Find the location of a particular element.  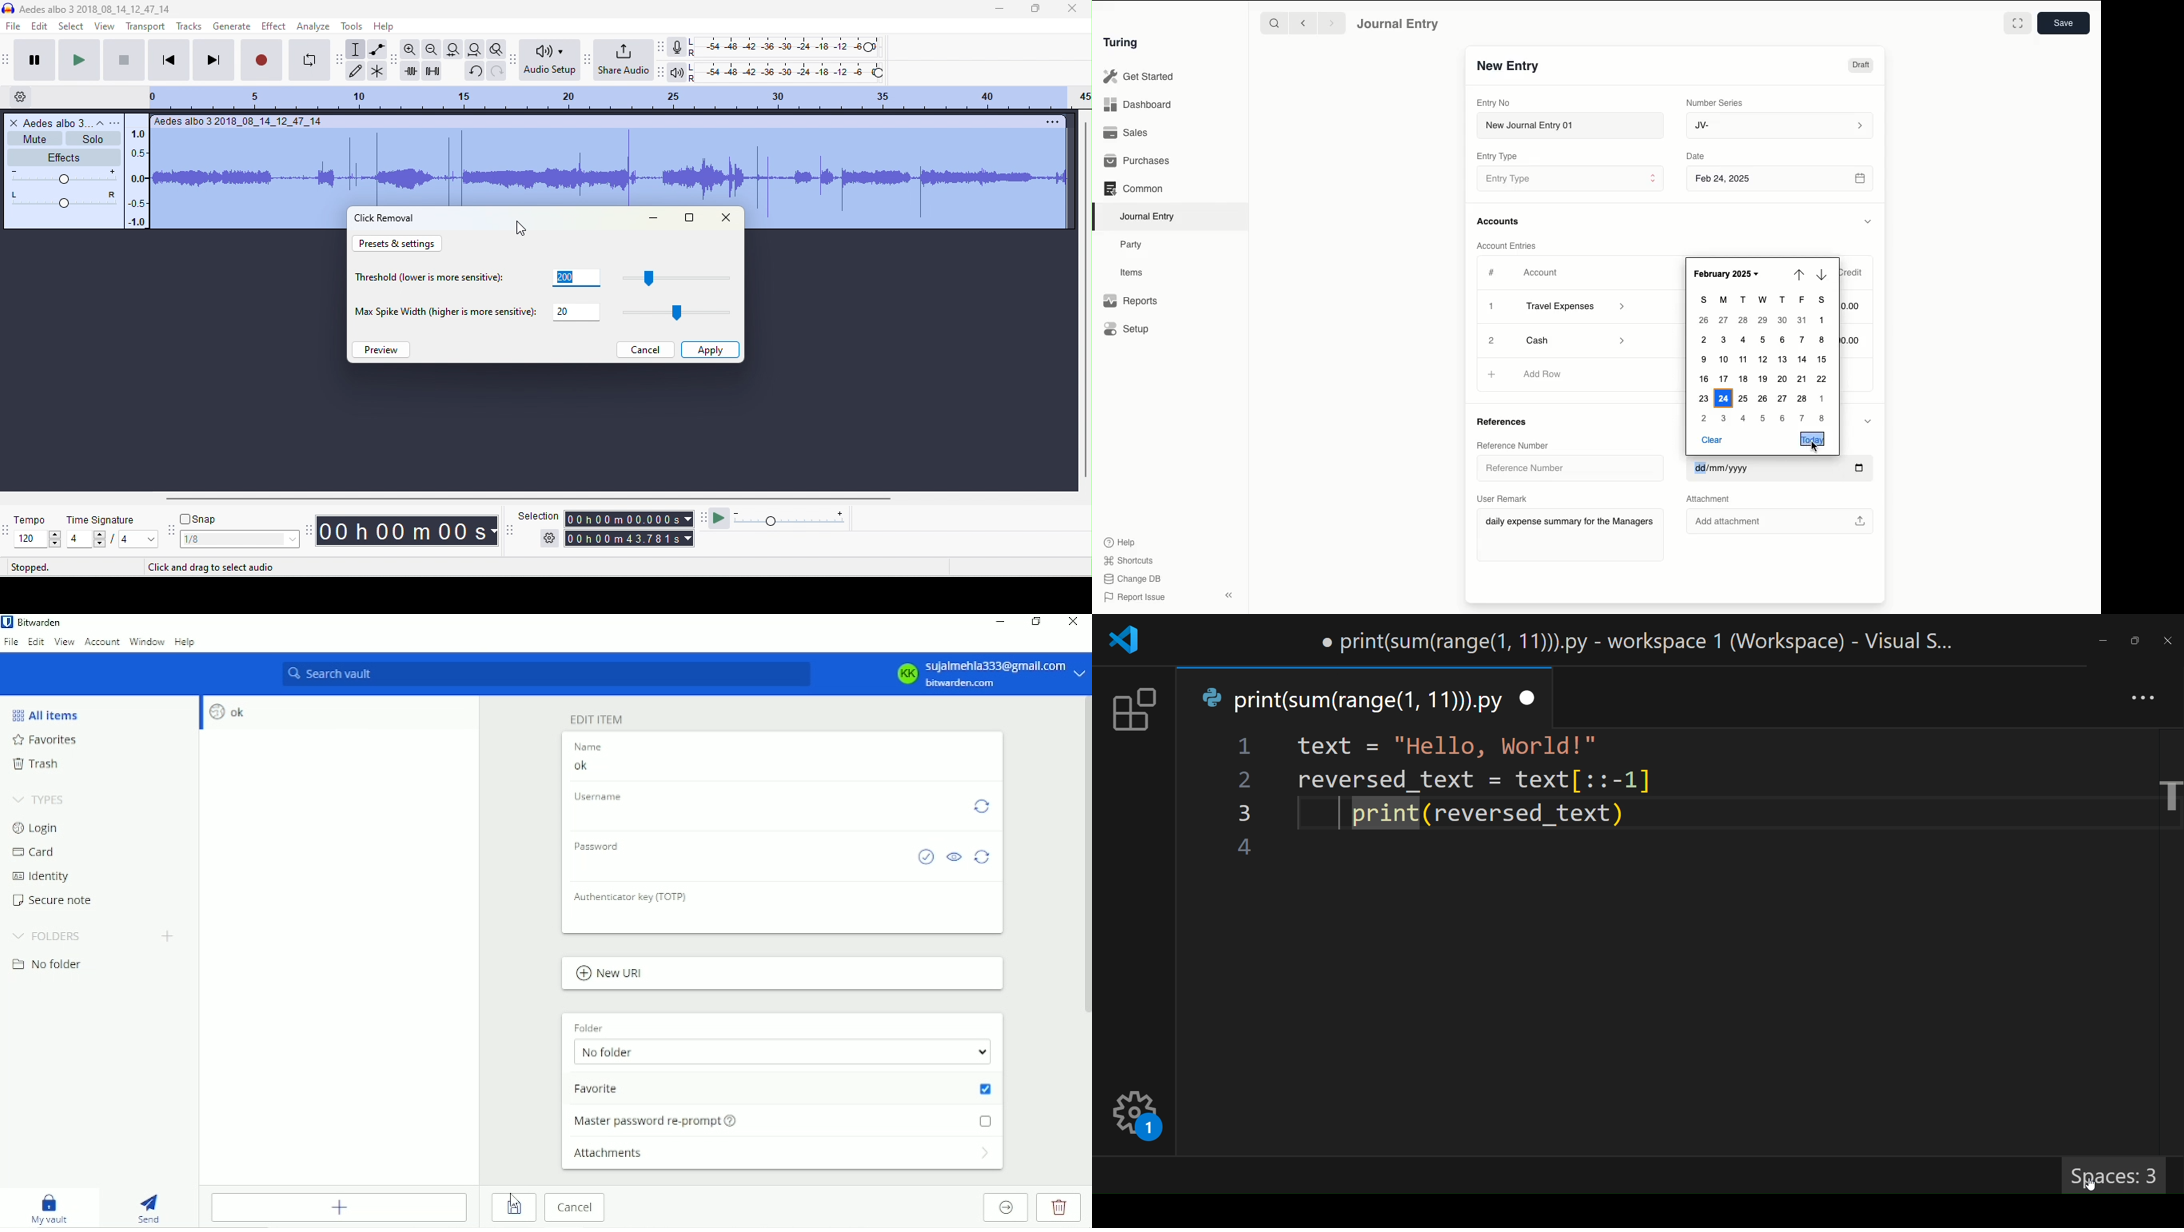

audacity time toolbar is located at coordinates (309, 529).